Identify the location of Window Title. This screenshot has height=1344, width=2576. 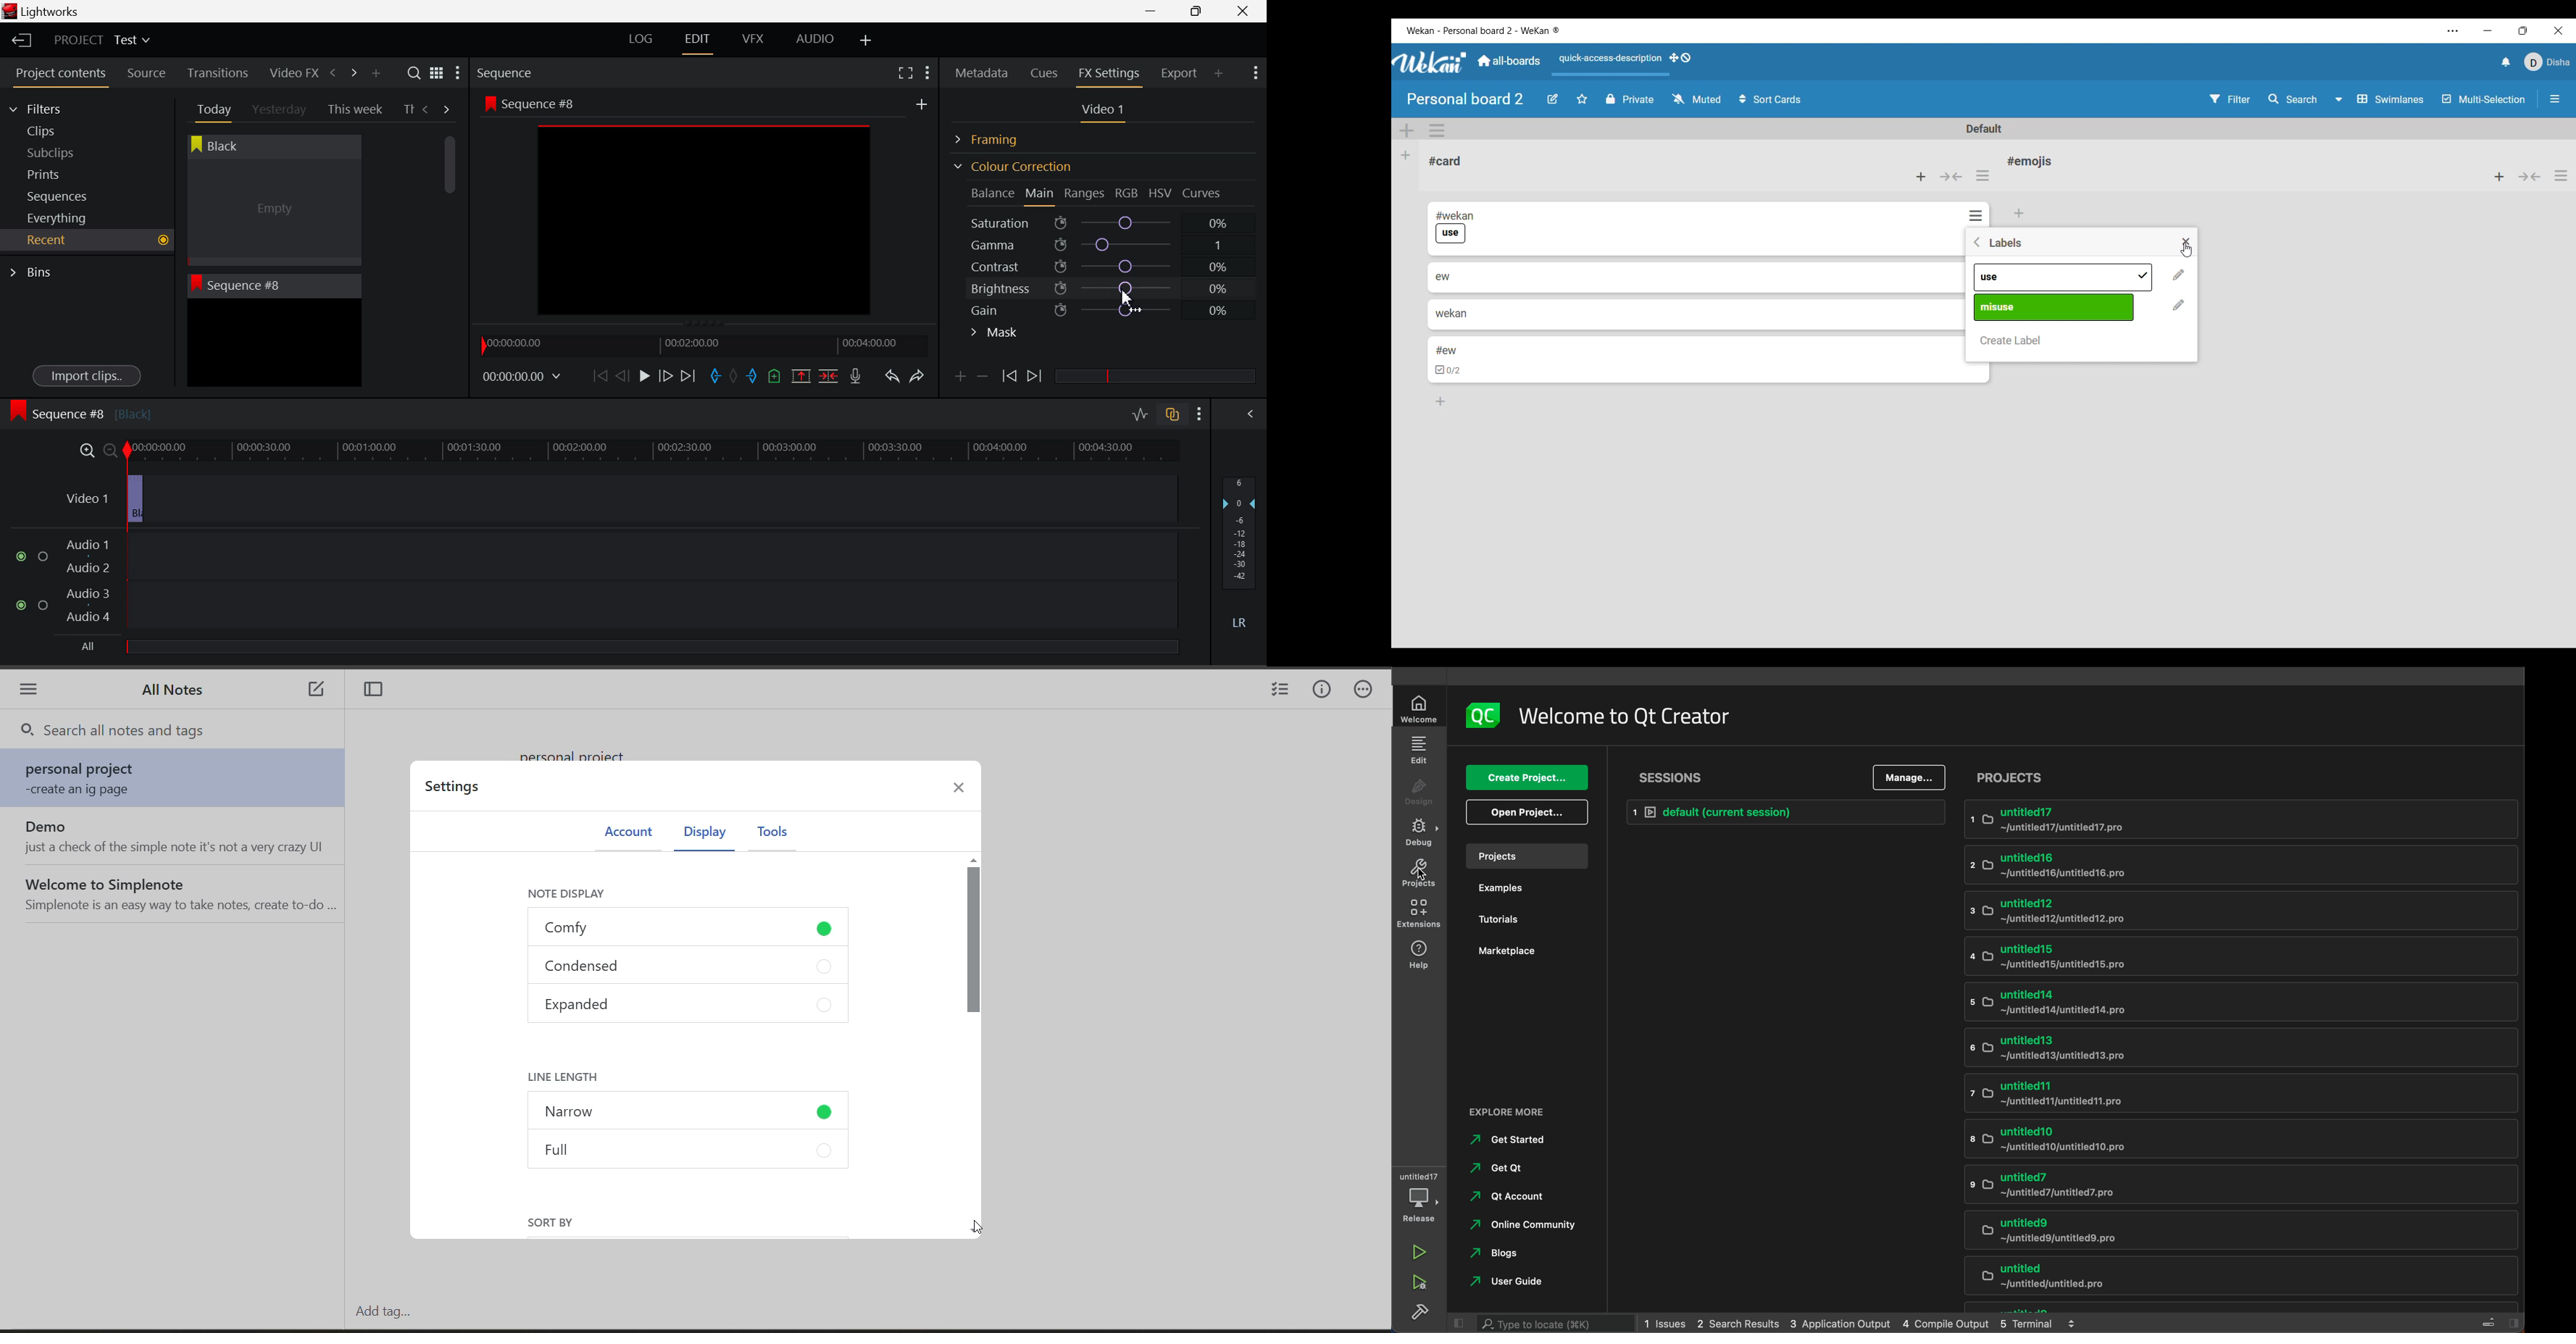
(41, 13).